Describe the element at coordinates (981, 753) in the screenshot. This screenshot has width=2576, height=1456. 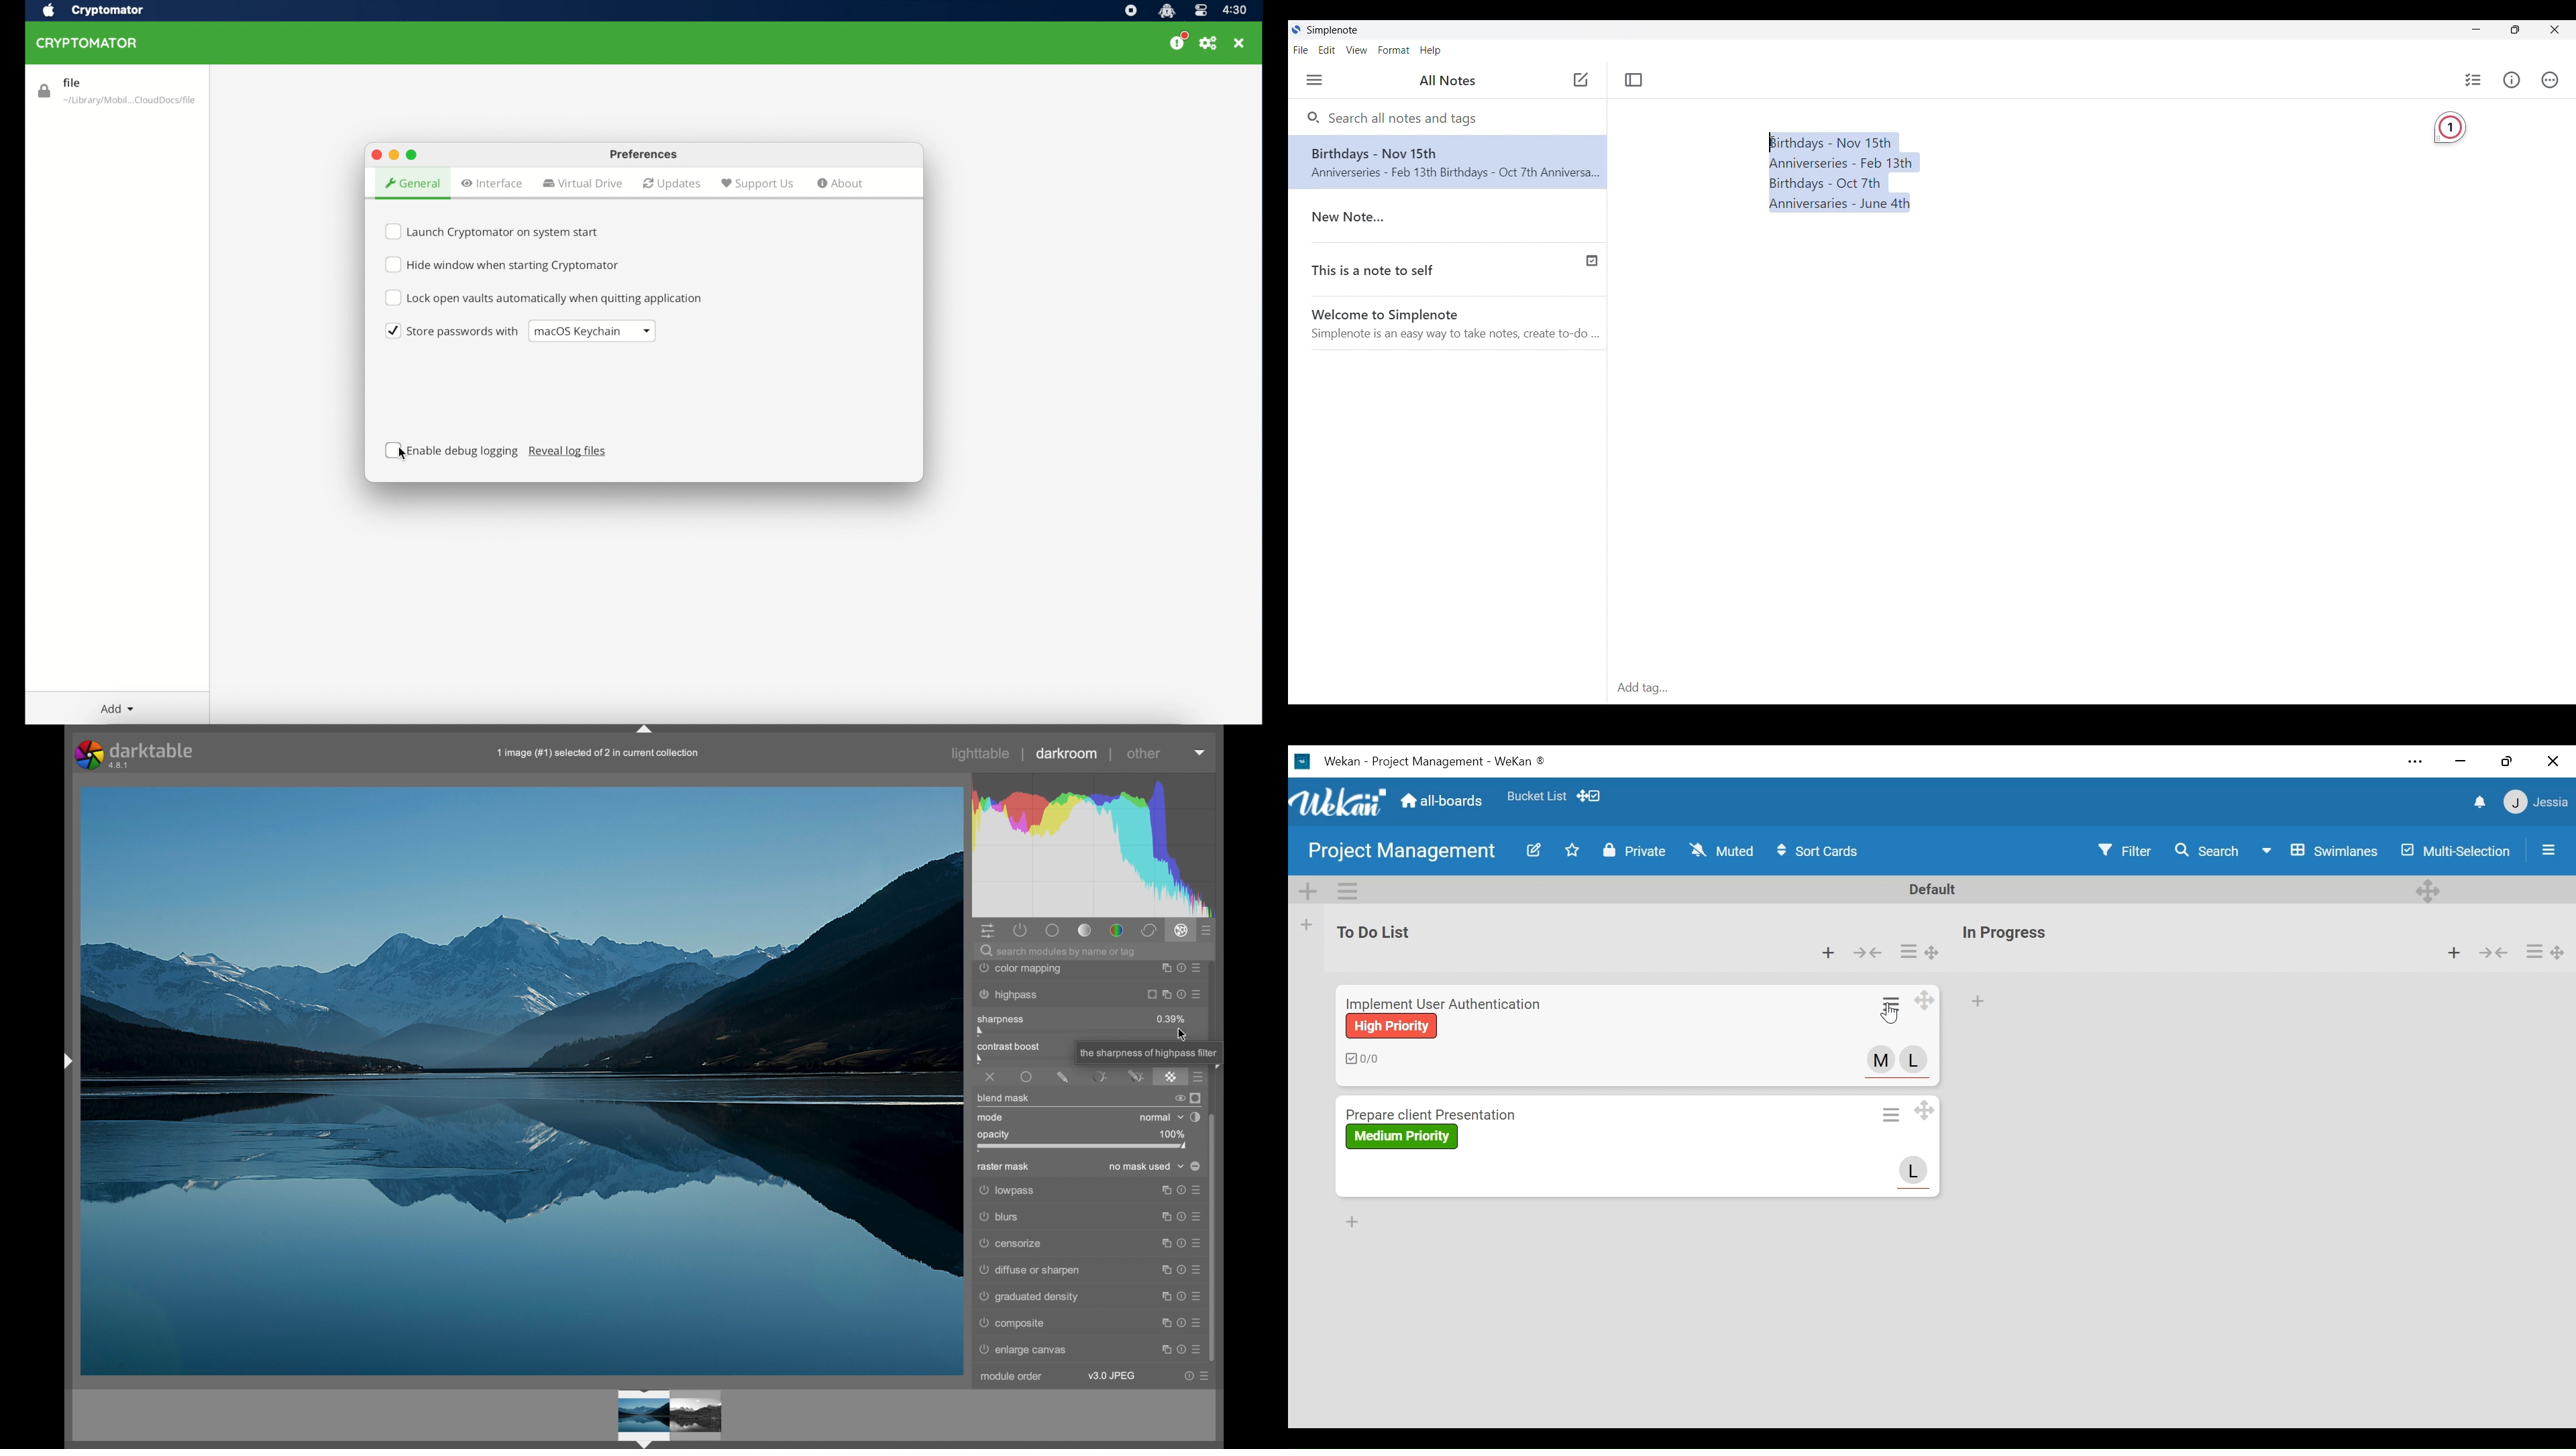
I see `lighttable` at that location.